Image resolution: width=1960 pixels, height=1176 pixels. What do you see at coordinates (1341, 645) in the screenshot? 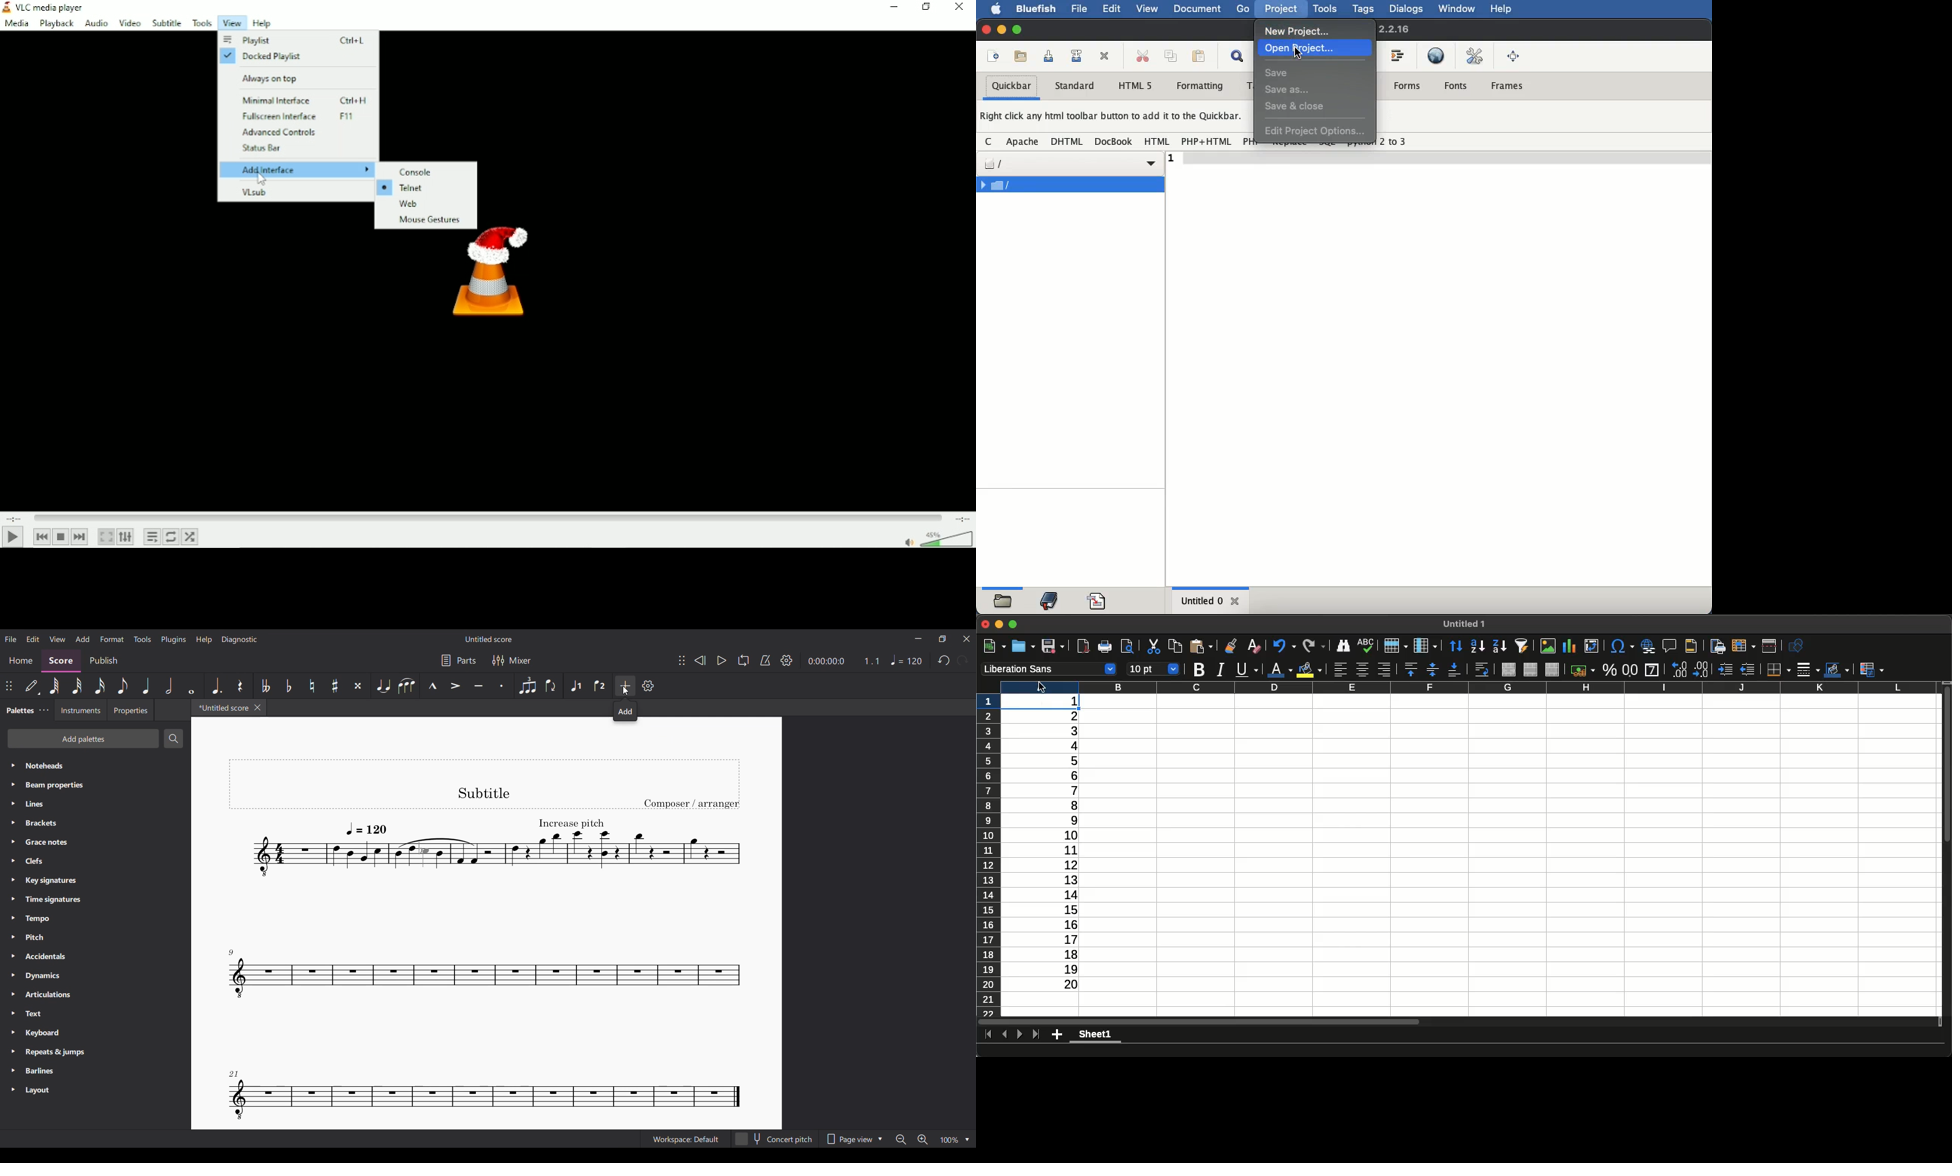
I see `Find and replace` at bounding box center [1341, 645].